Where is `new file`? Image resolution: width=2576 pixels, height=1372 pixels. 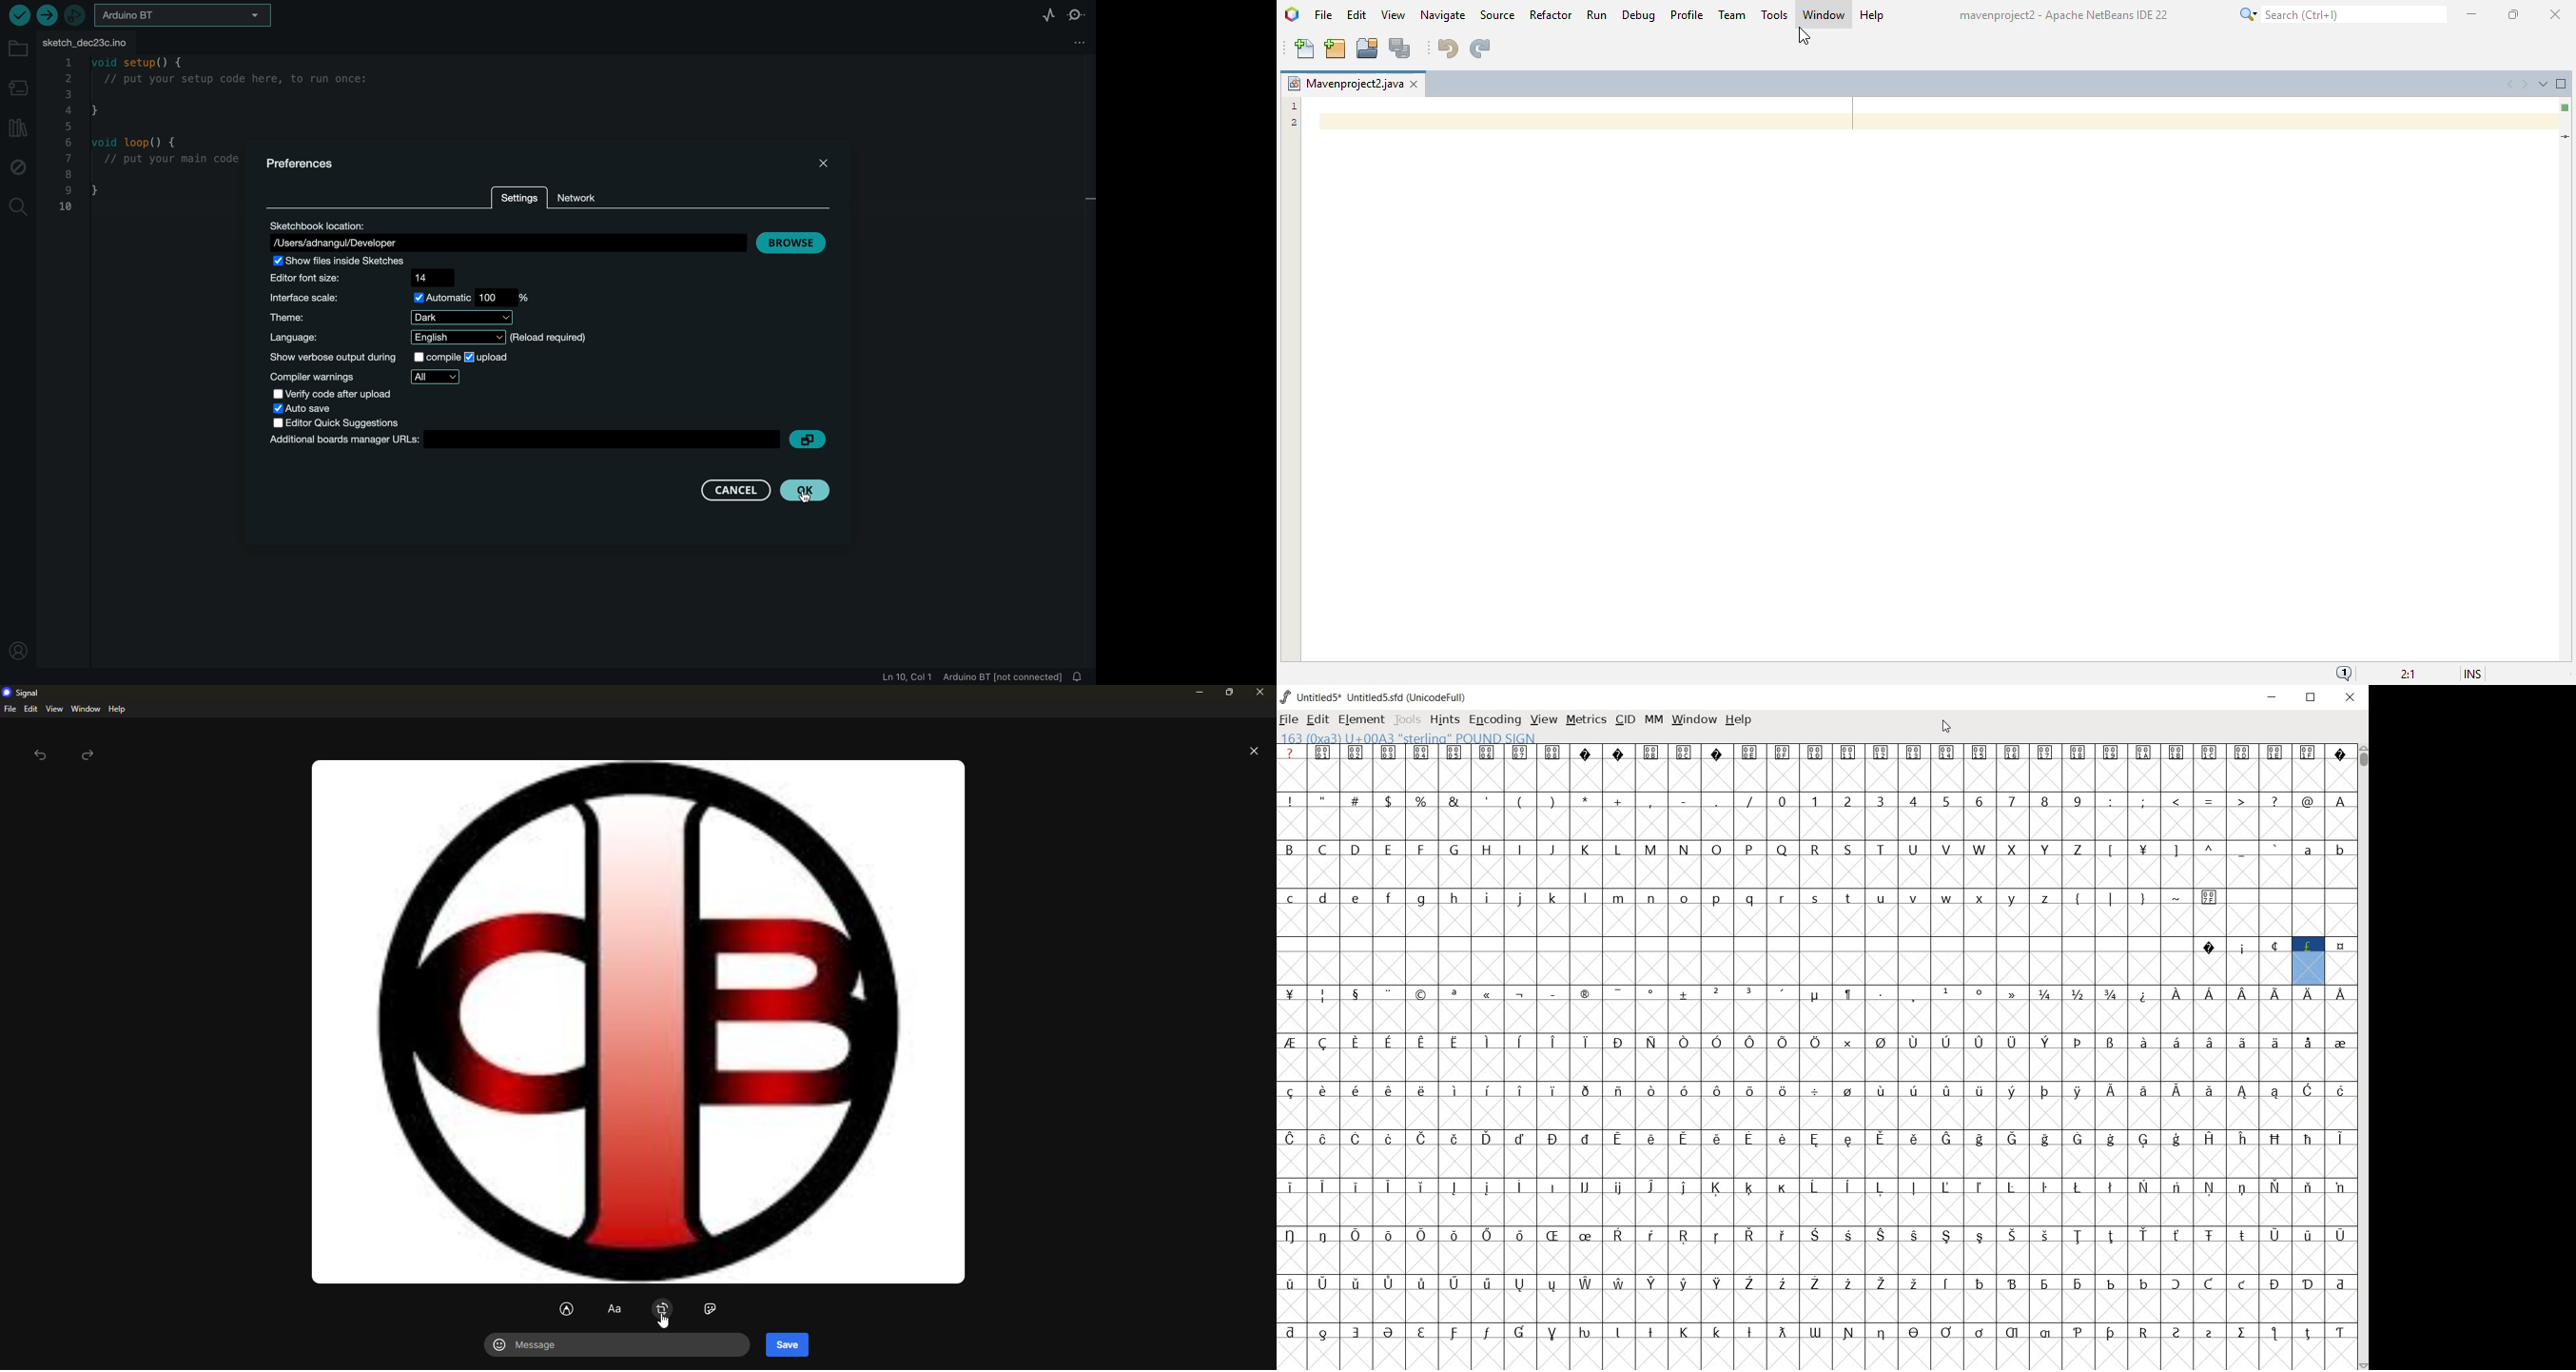 new file is located at coordinates (1307, 49).